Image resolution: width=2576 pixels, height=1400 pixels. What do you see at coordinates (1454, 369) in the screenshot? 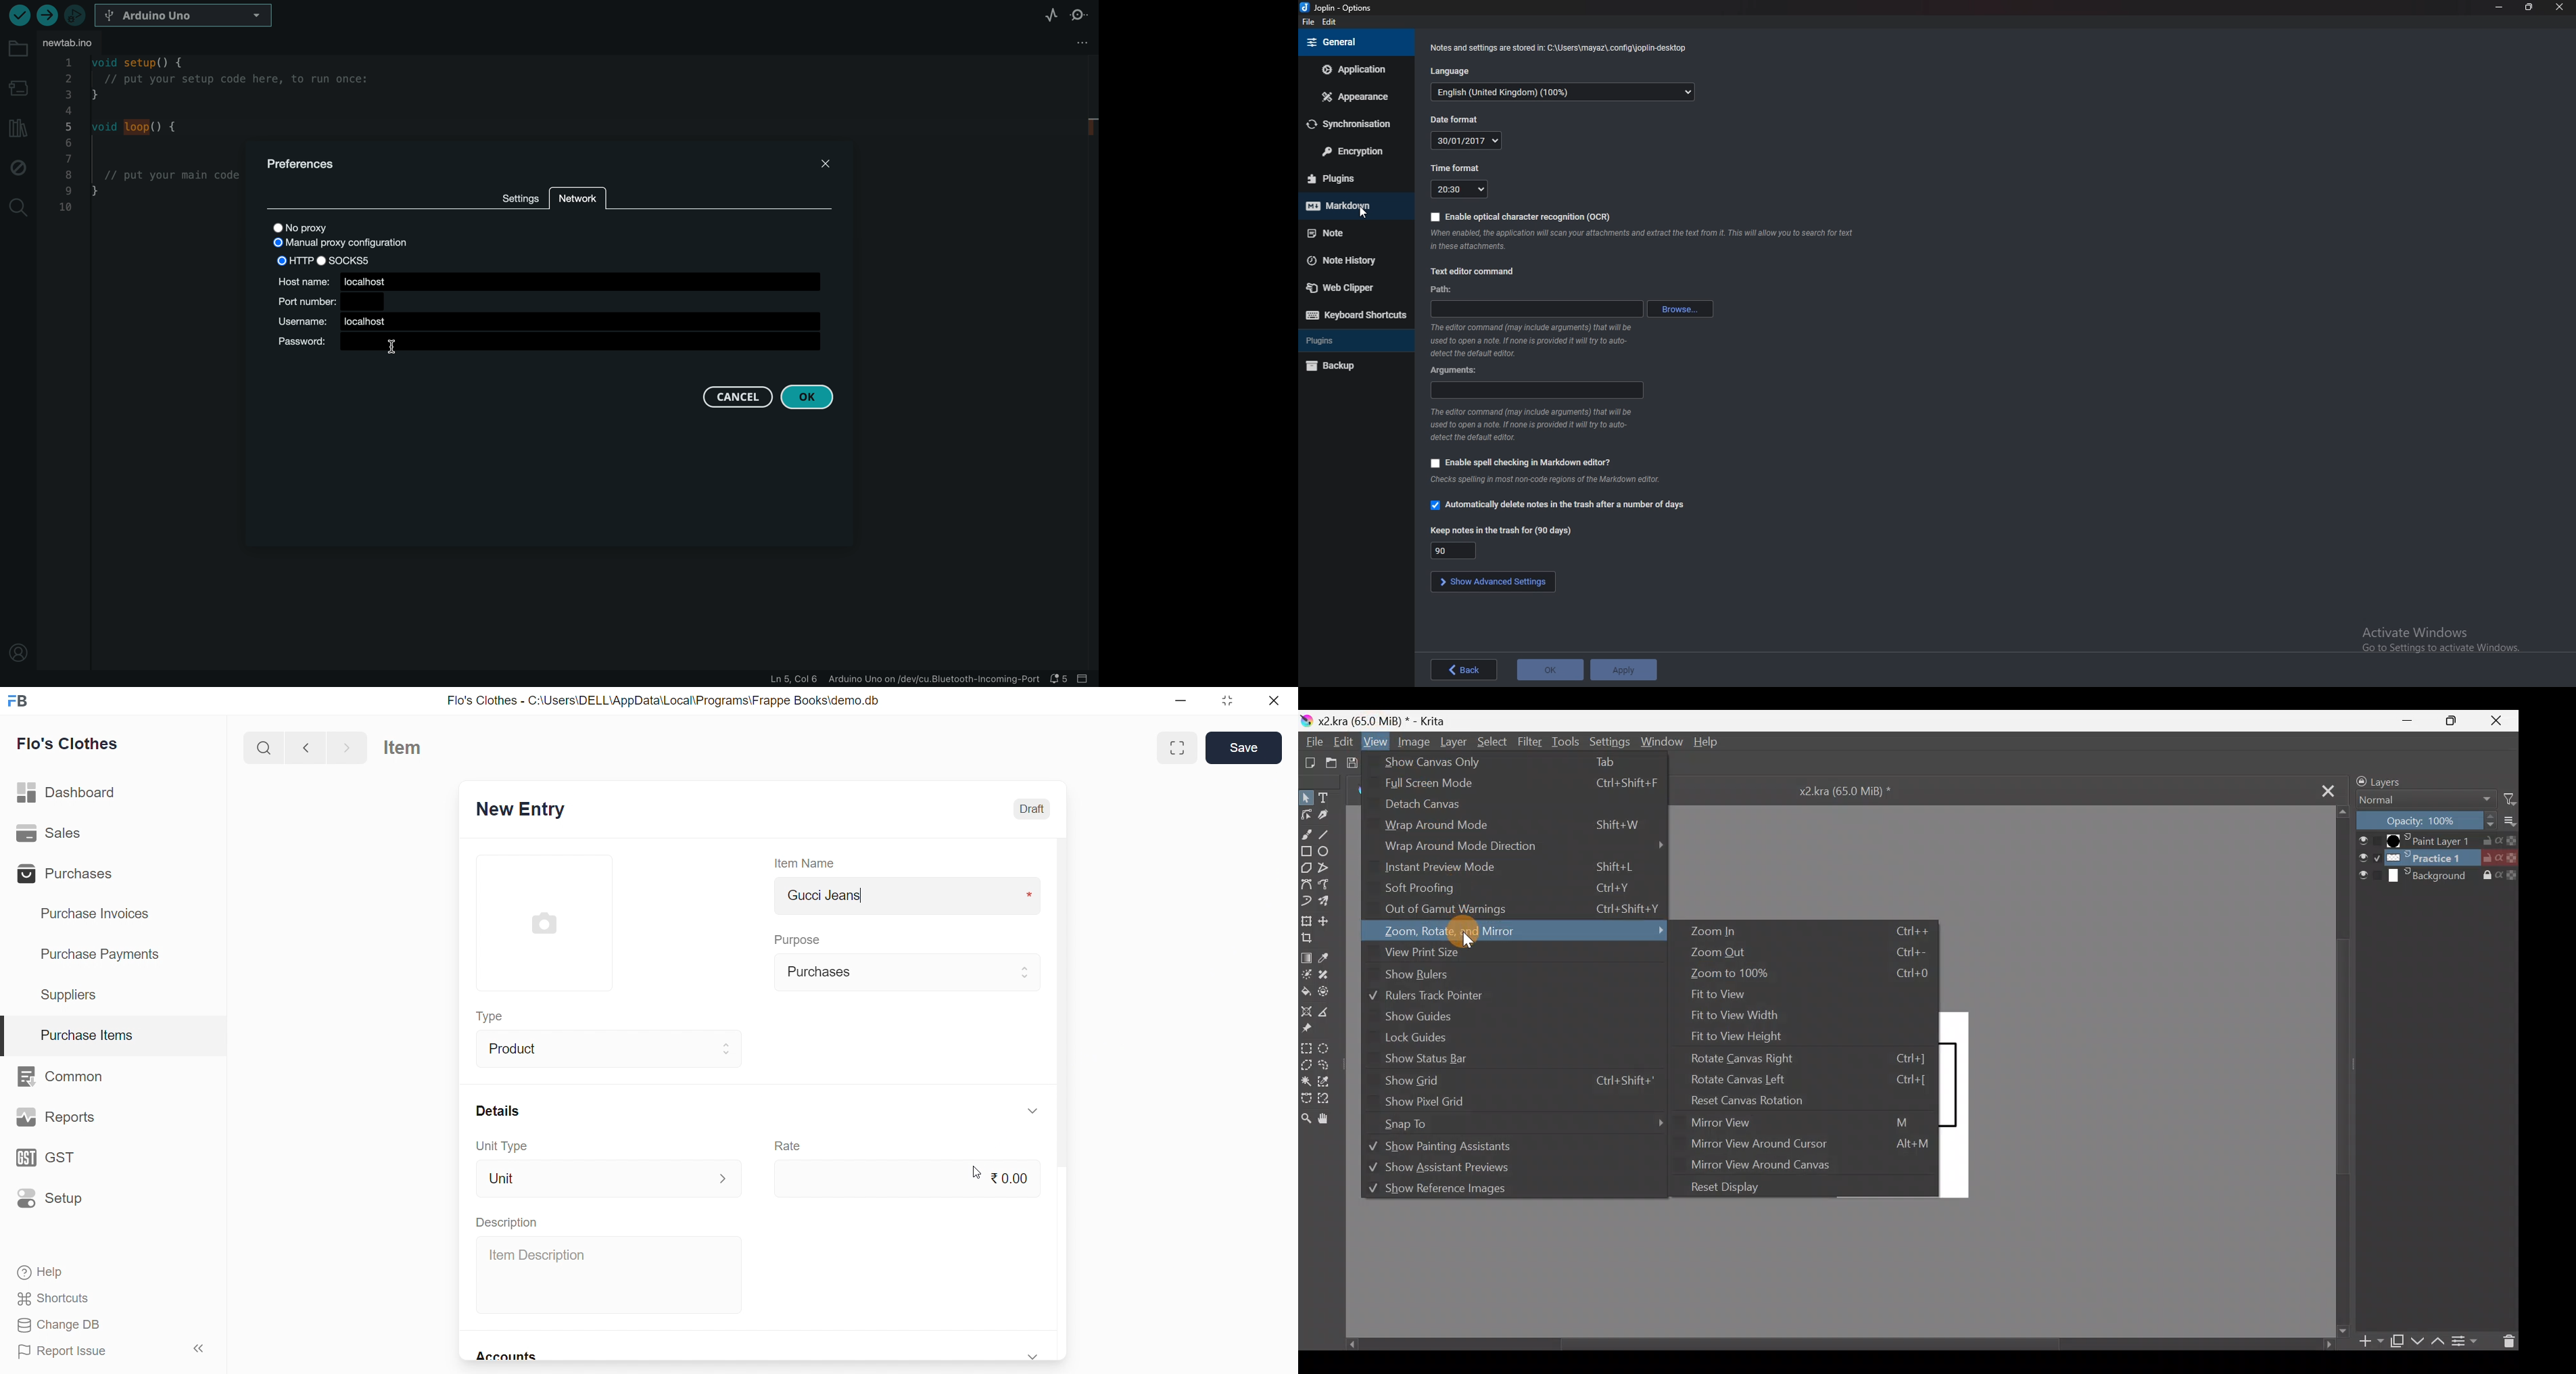
I see `arguments` at bounding box center [1454, 369].